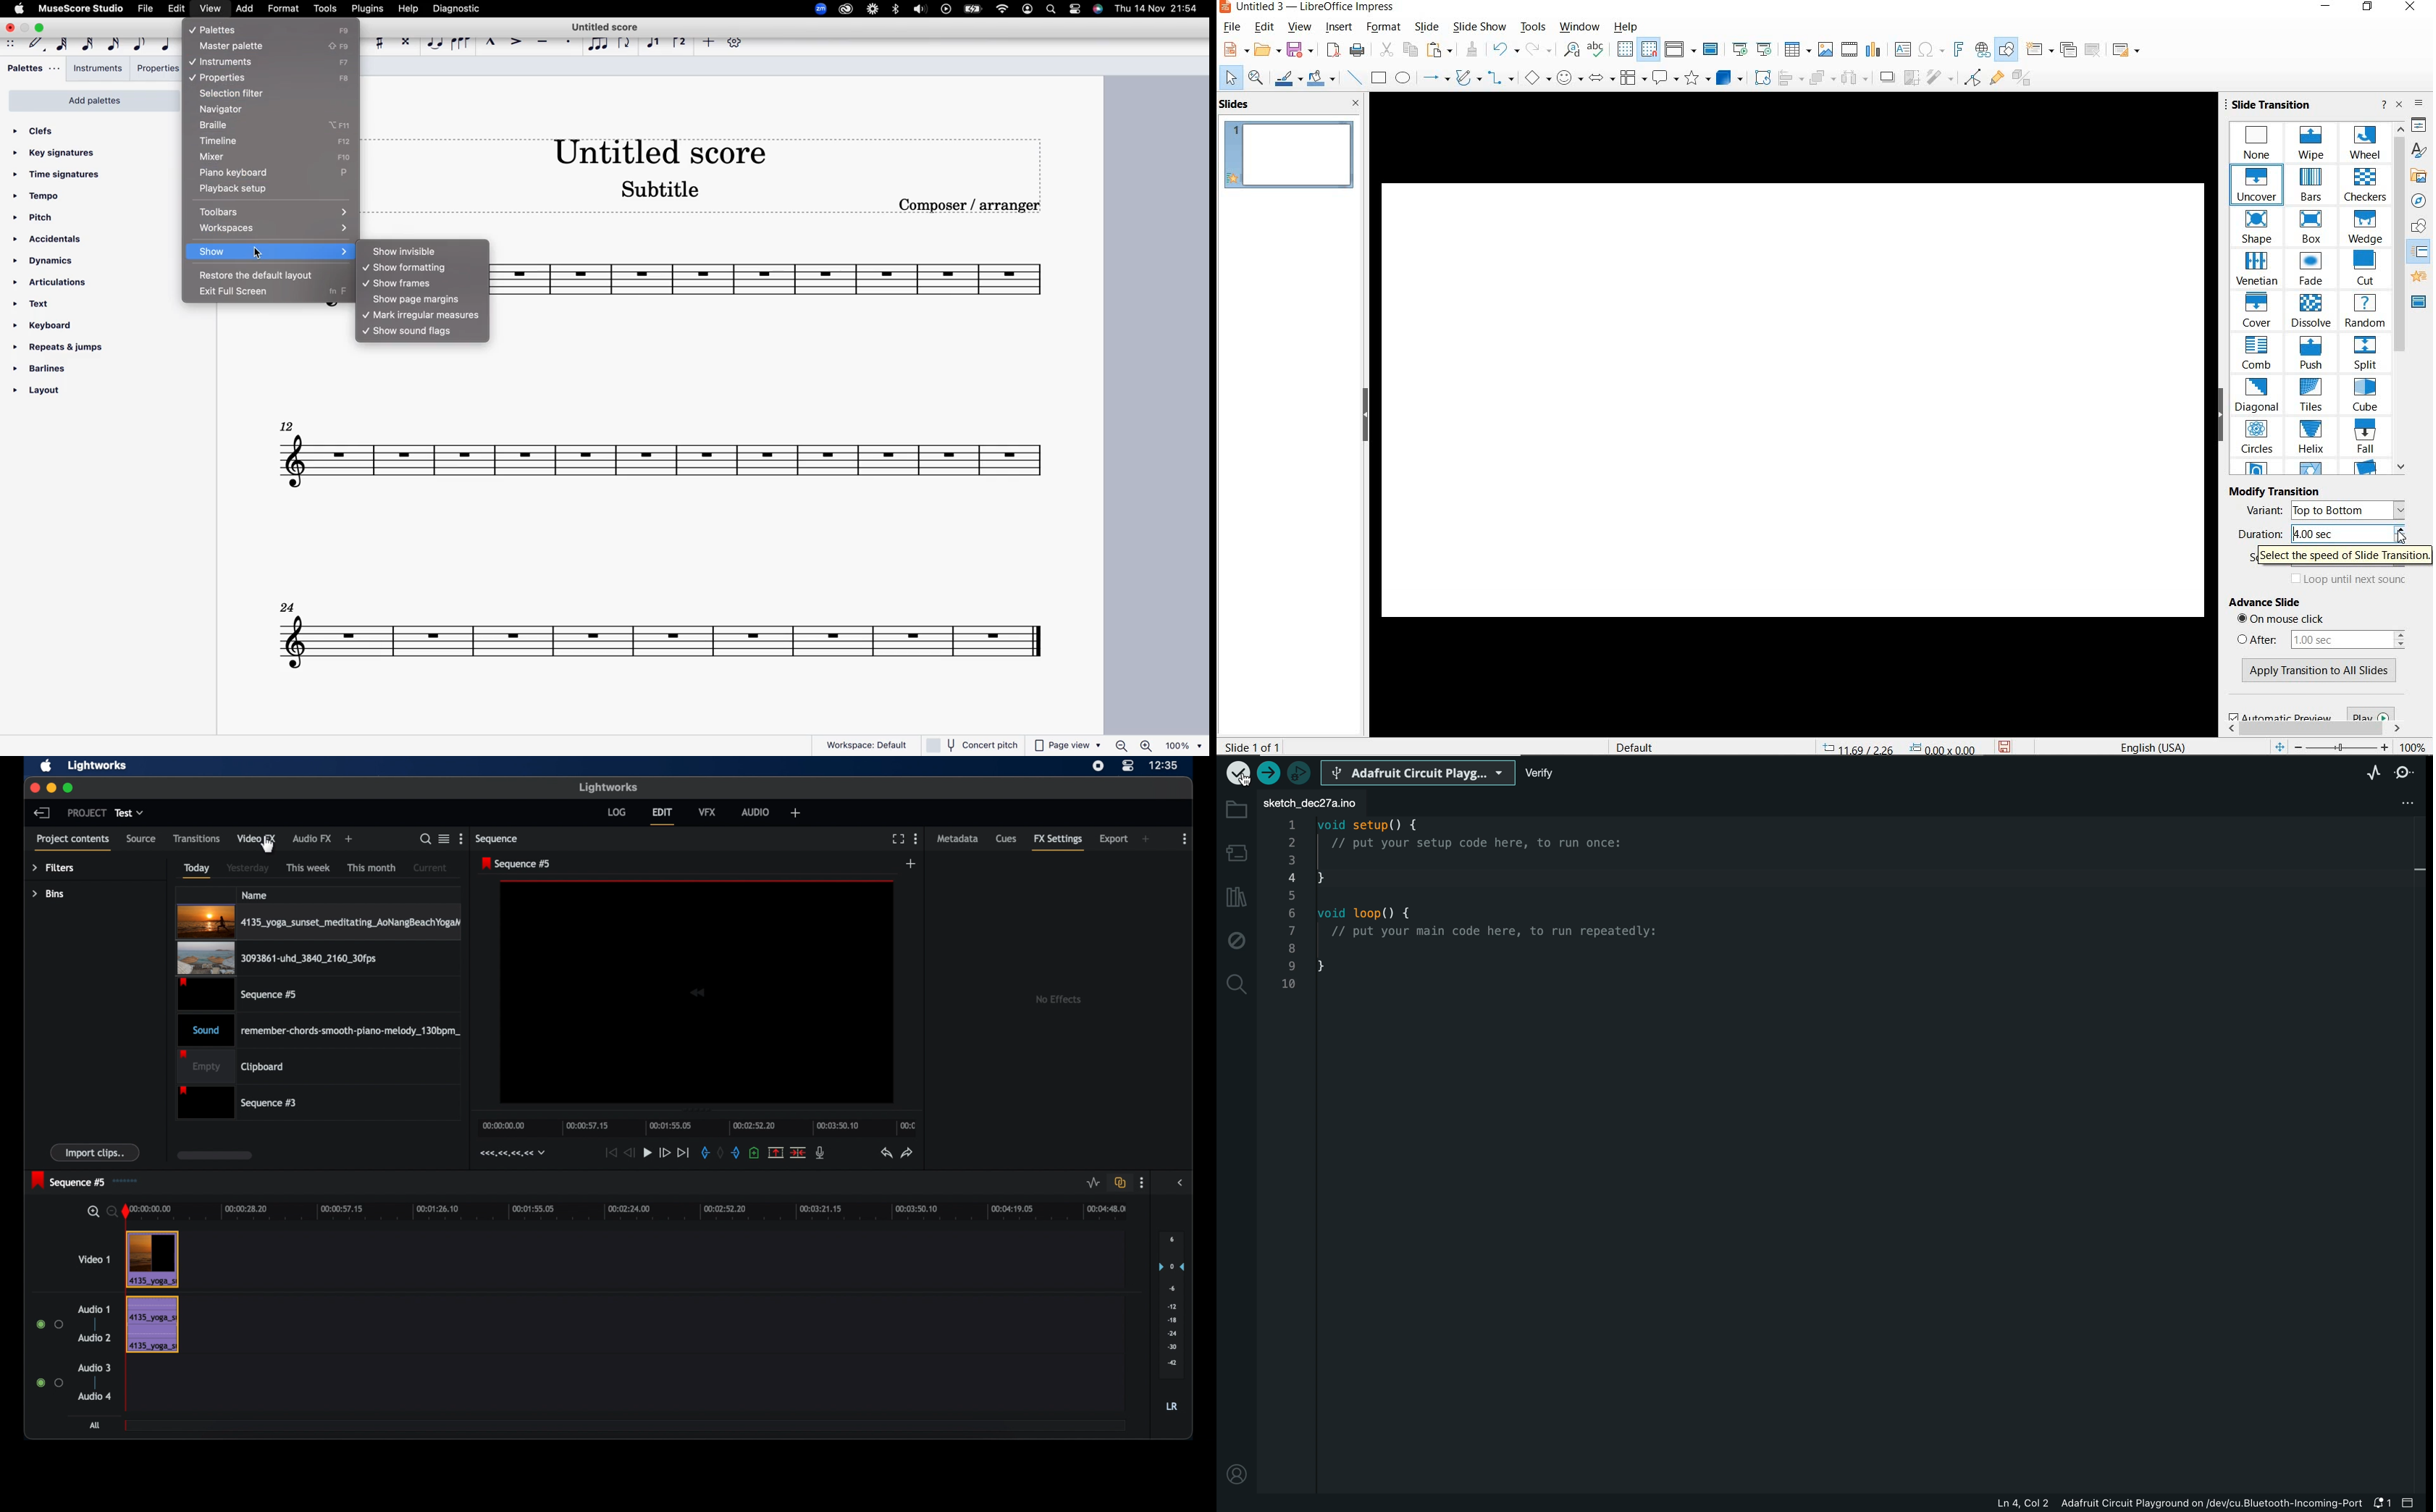  Describe the element at coordinates (1184, 745) in the screenshot. I see `100%` at that location.